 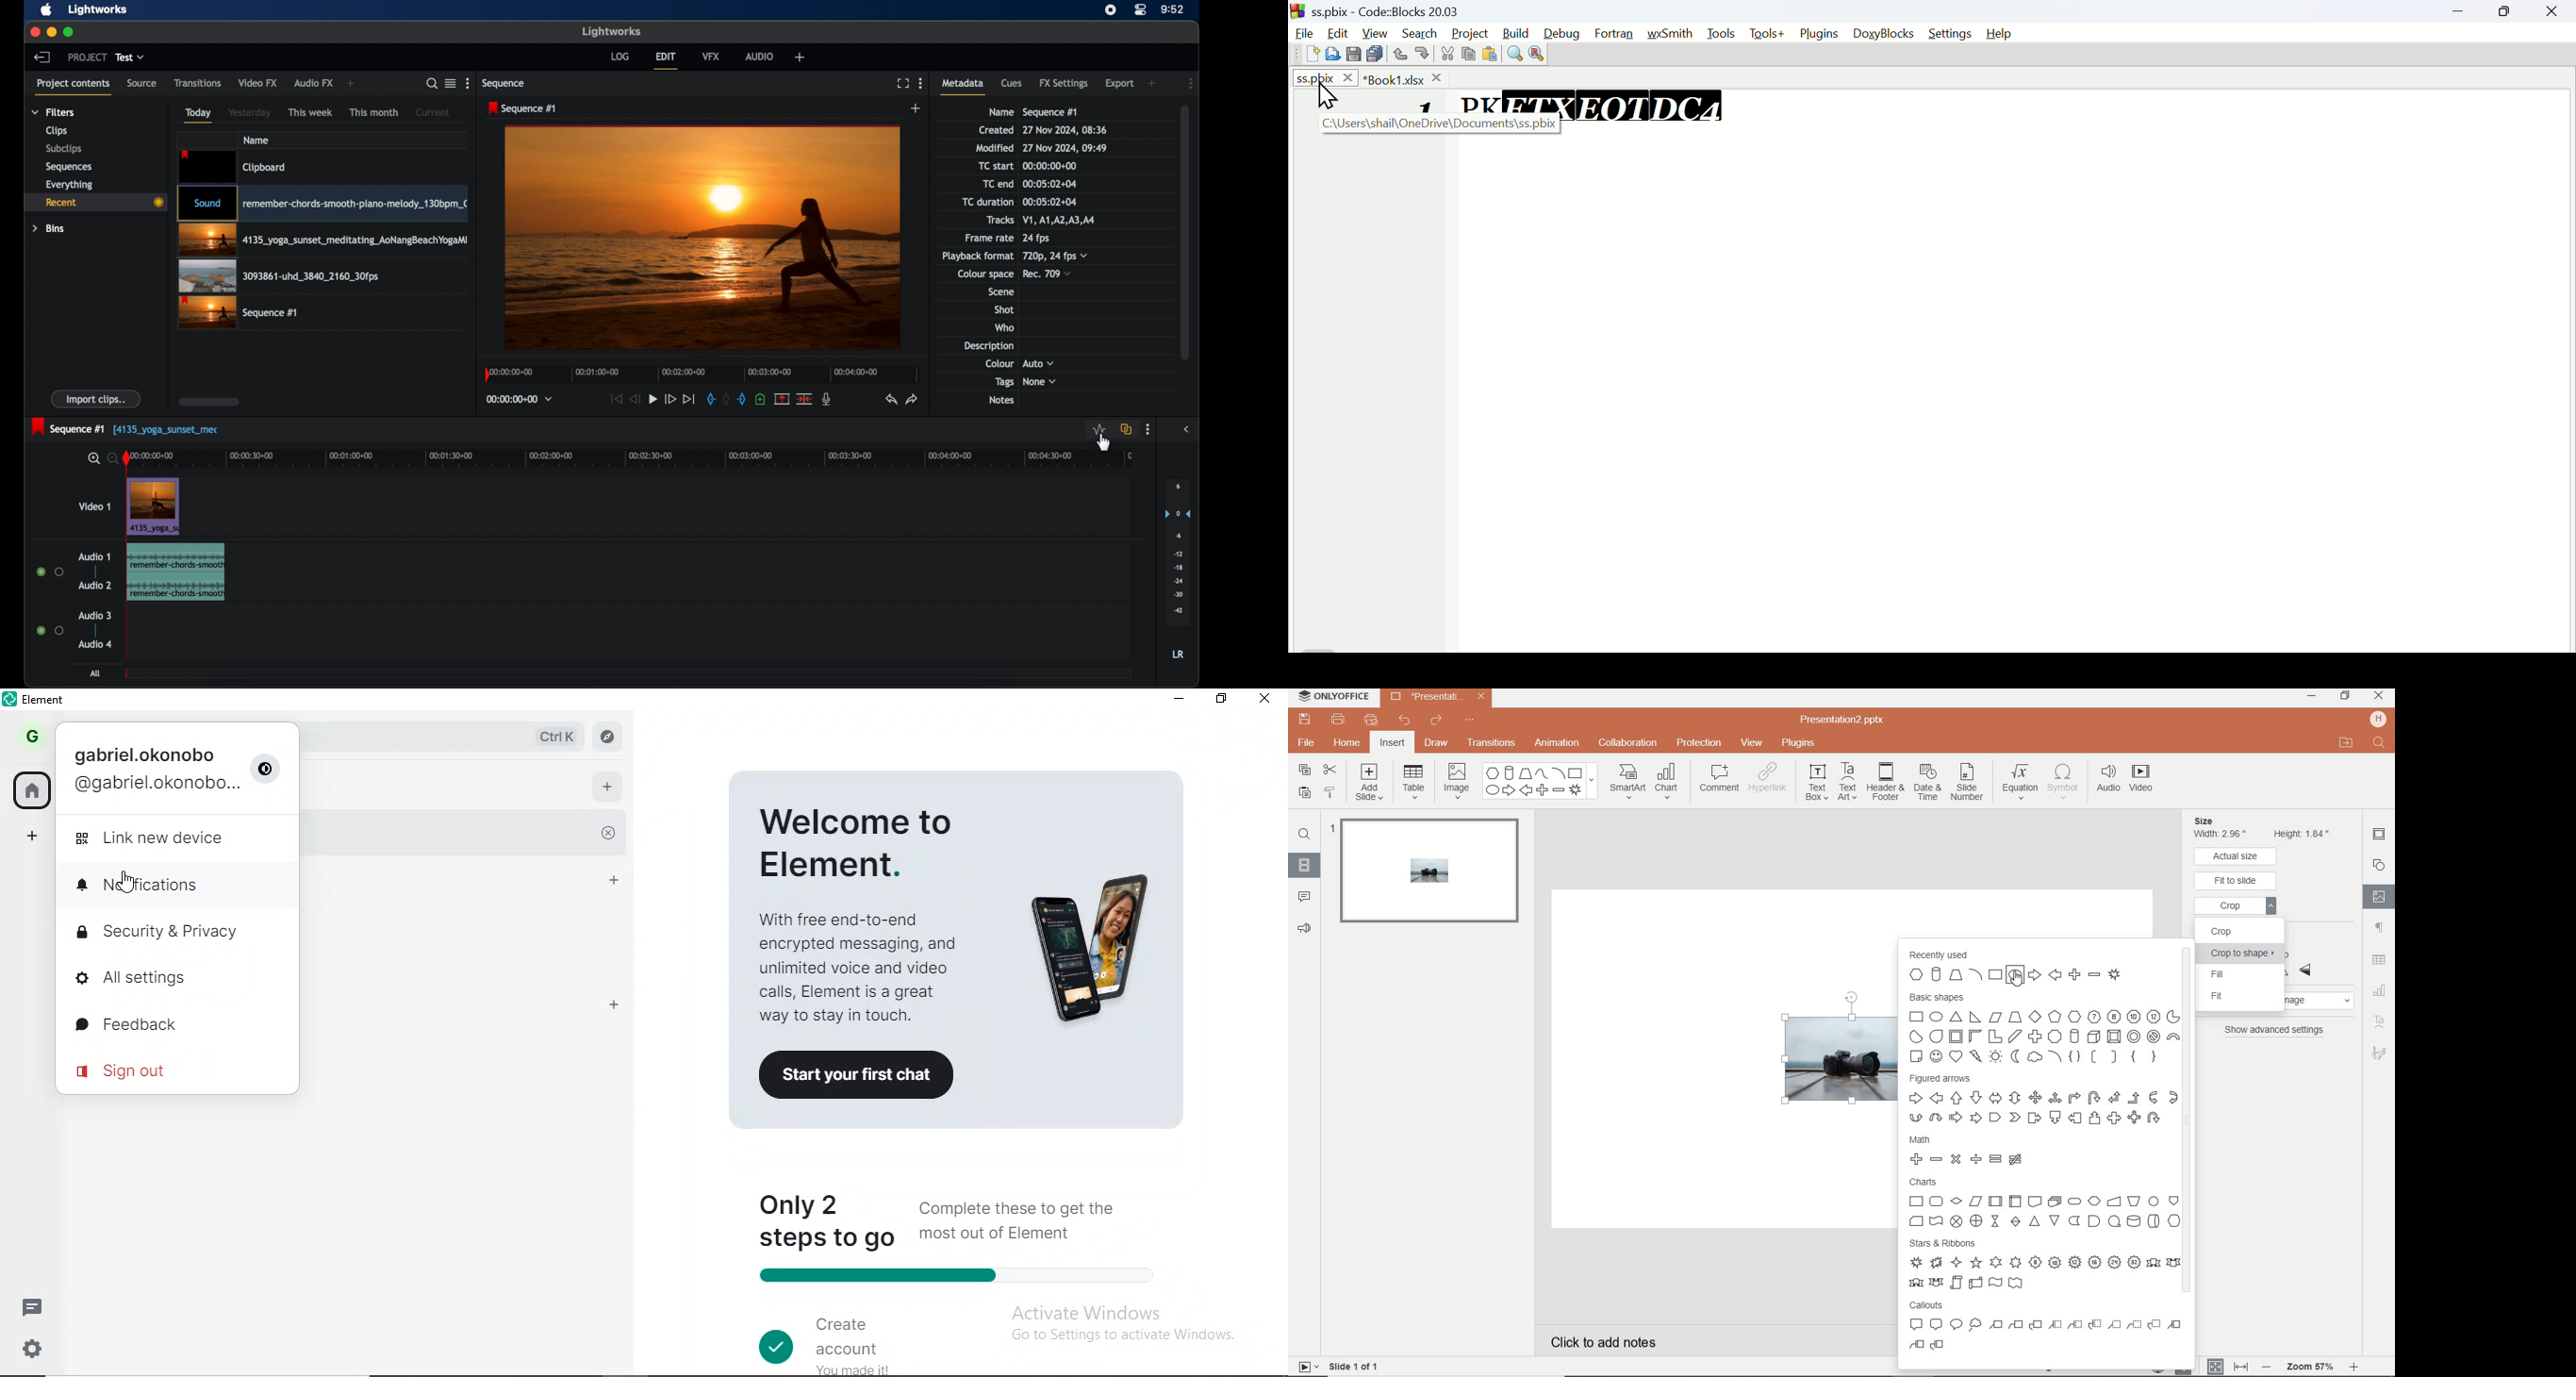 I want to click on add room, so click(x=607, y=788).